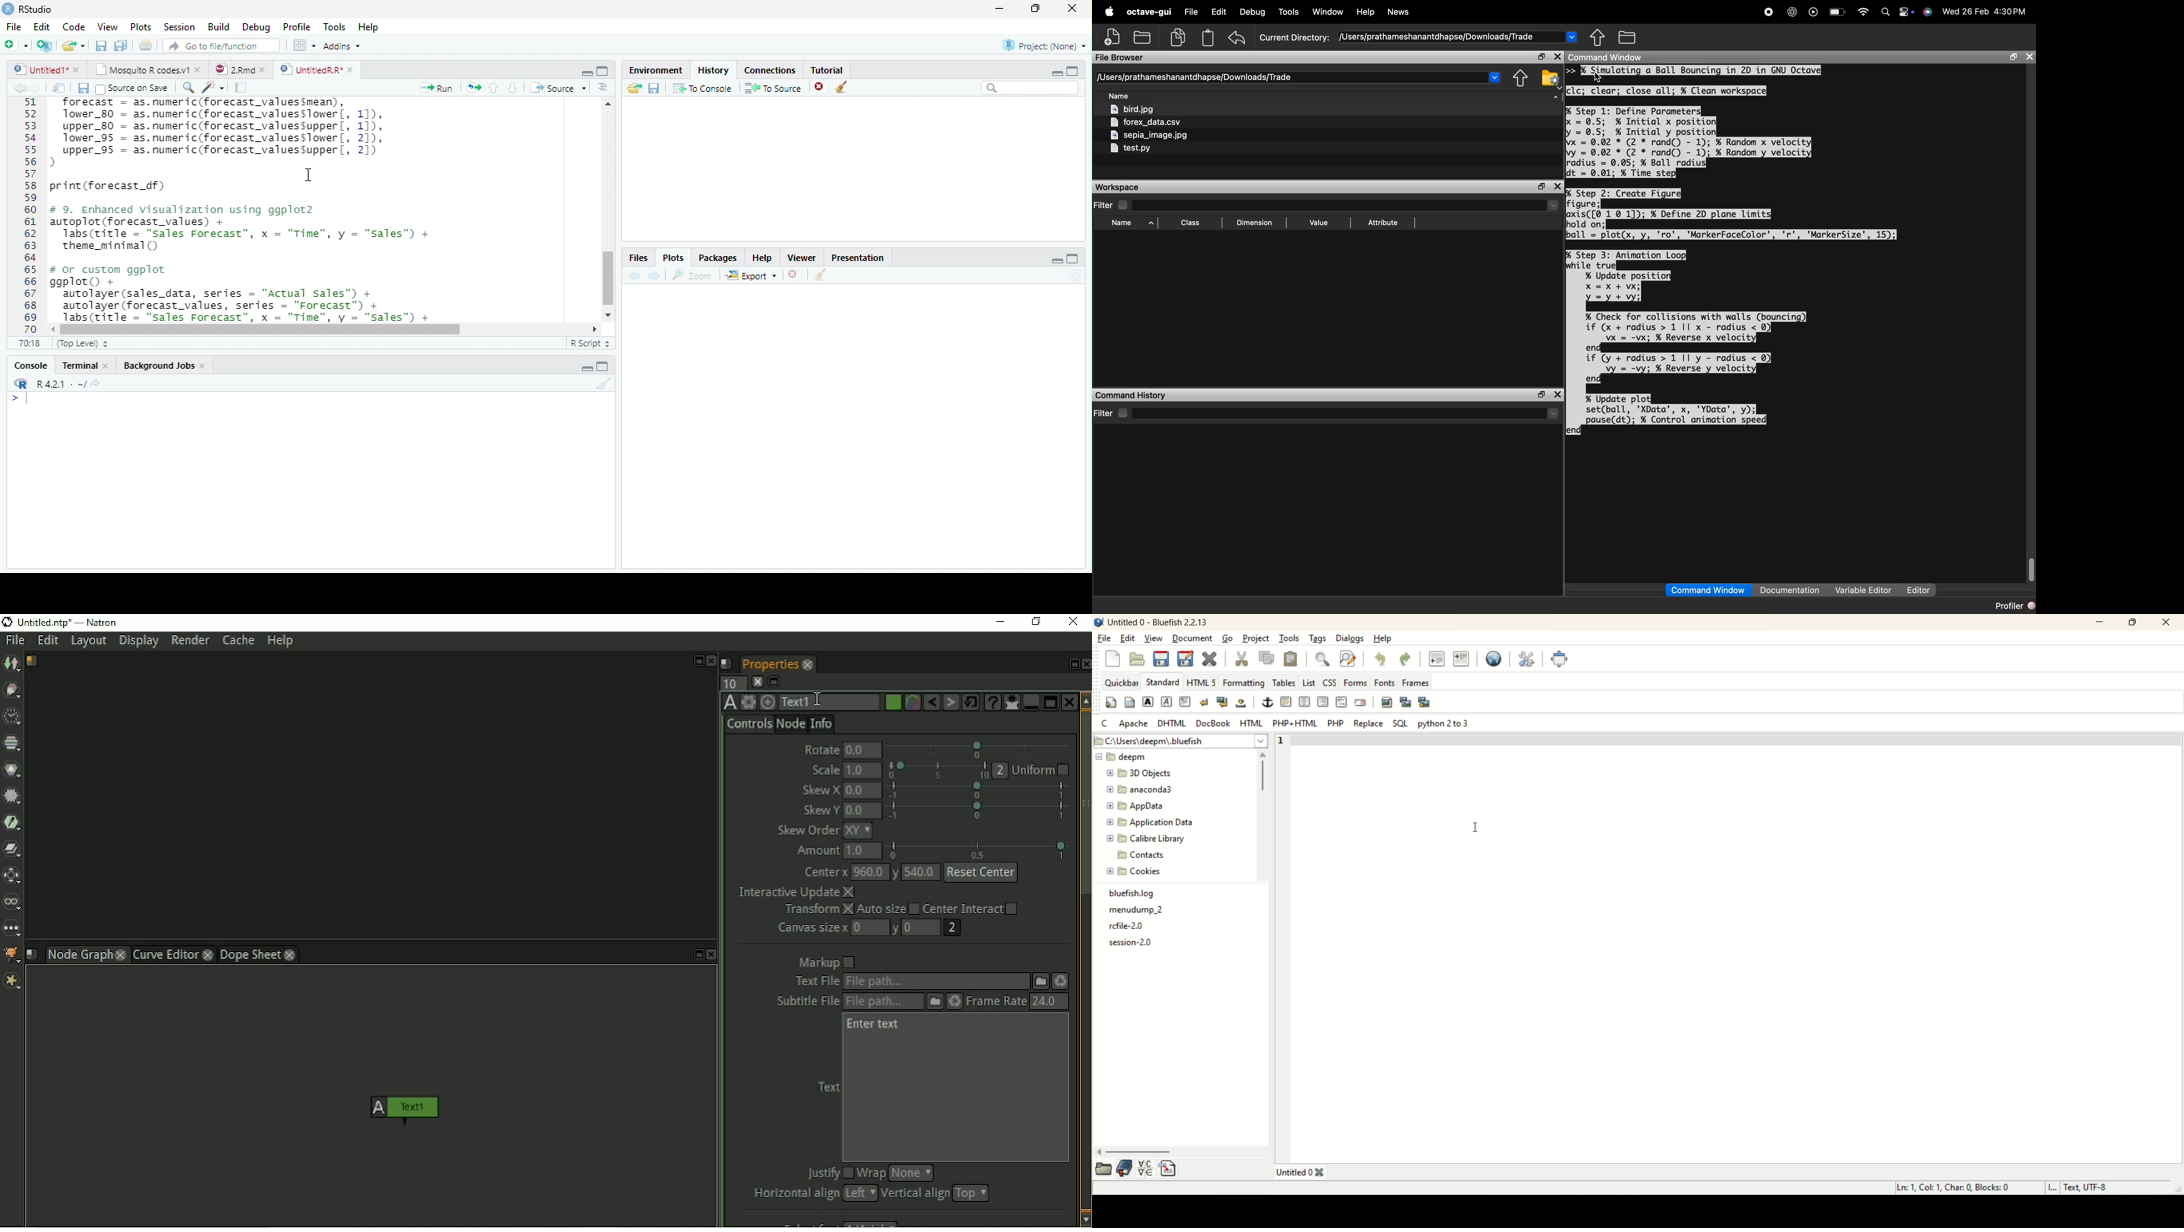 The image size is (2184, 1232). What do you see at coordinates (587, 73) in the screenshot?
I see `Minimize` at bounding box center [587, 73].